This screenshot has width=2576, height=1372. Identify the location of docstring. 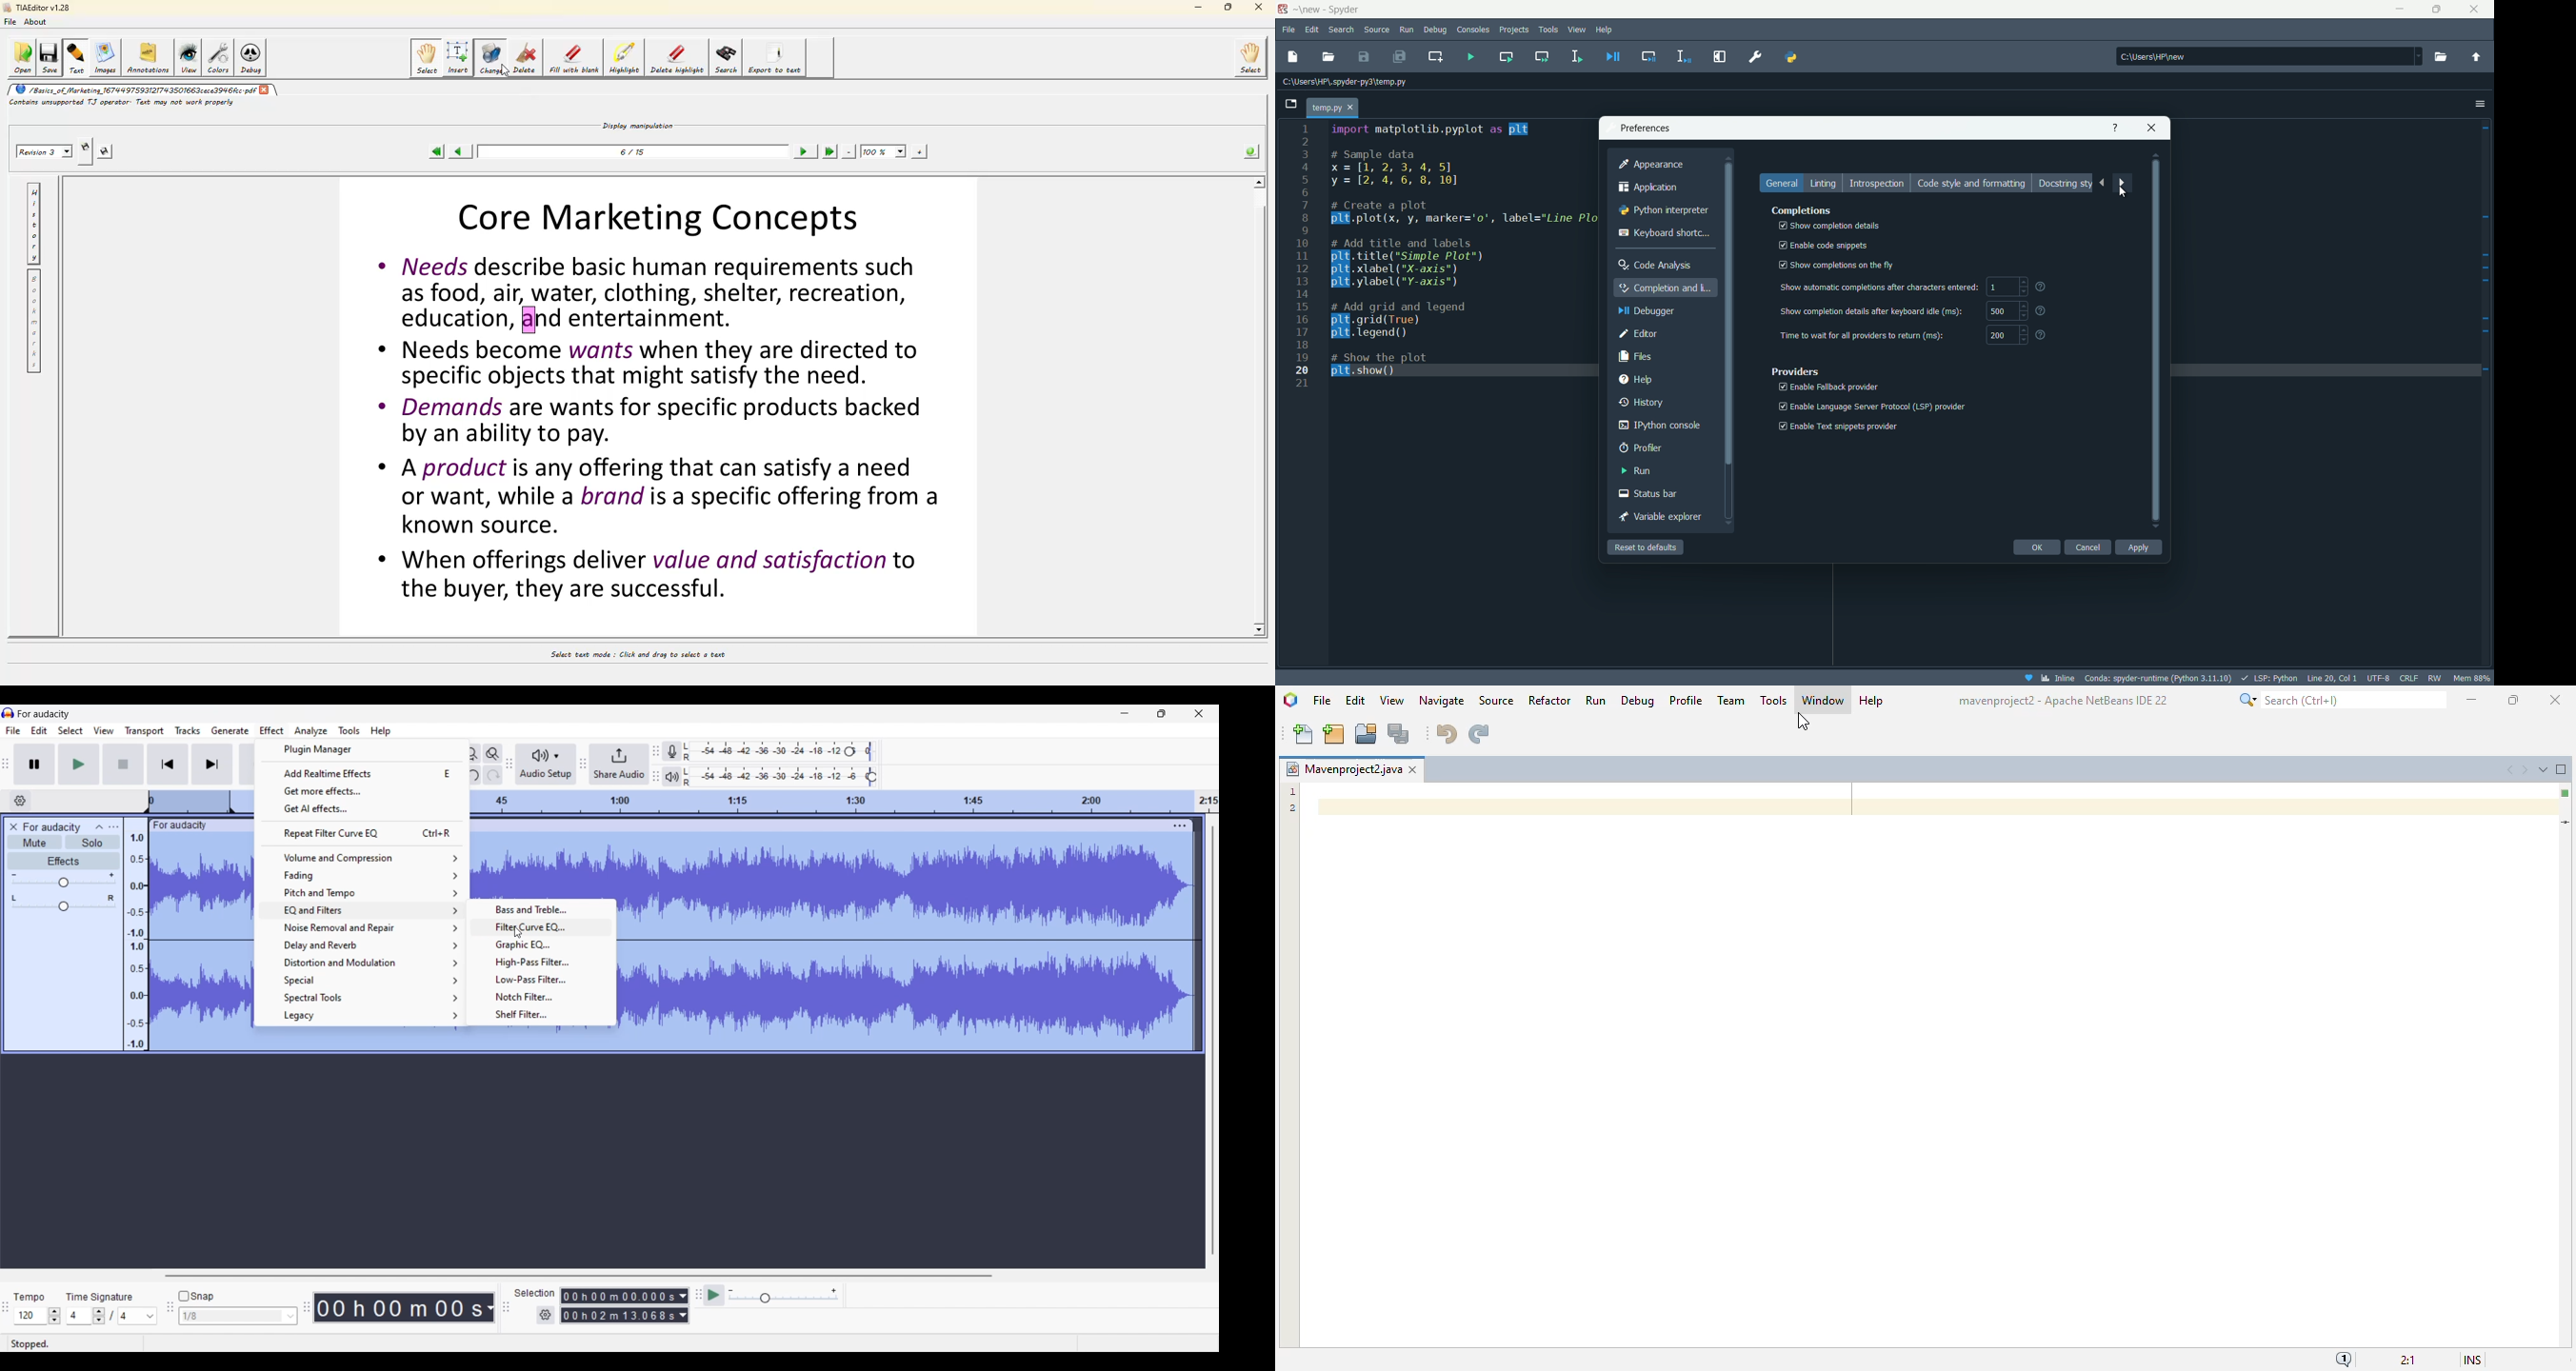
(2063, 183).